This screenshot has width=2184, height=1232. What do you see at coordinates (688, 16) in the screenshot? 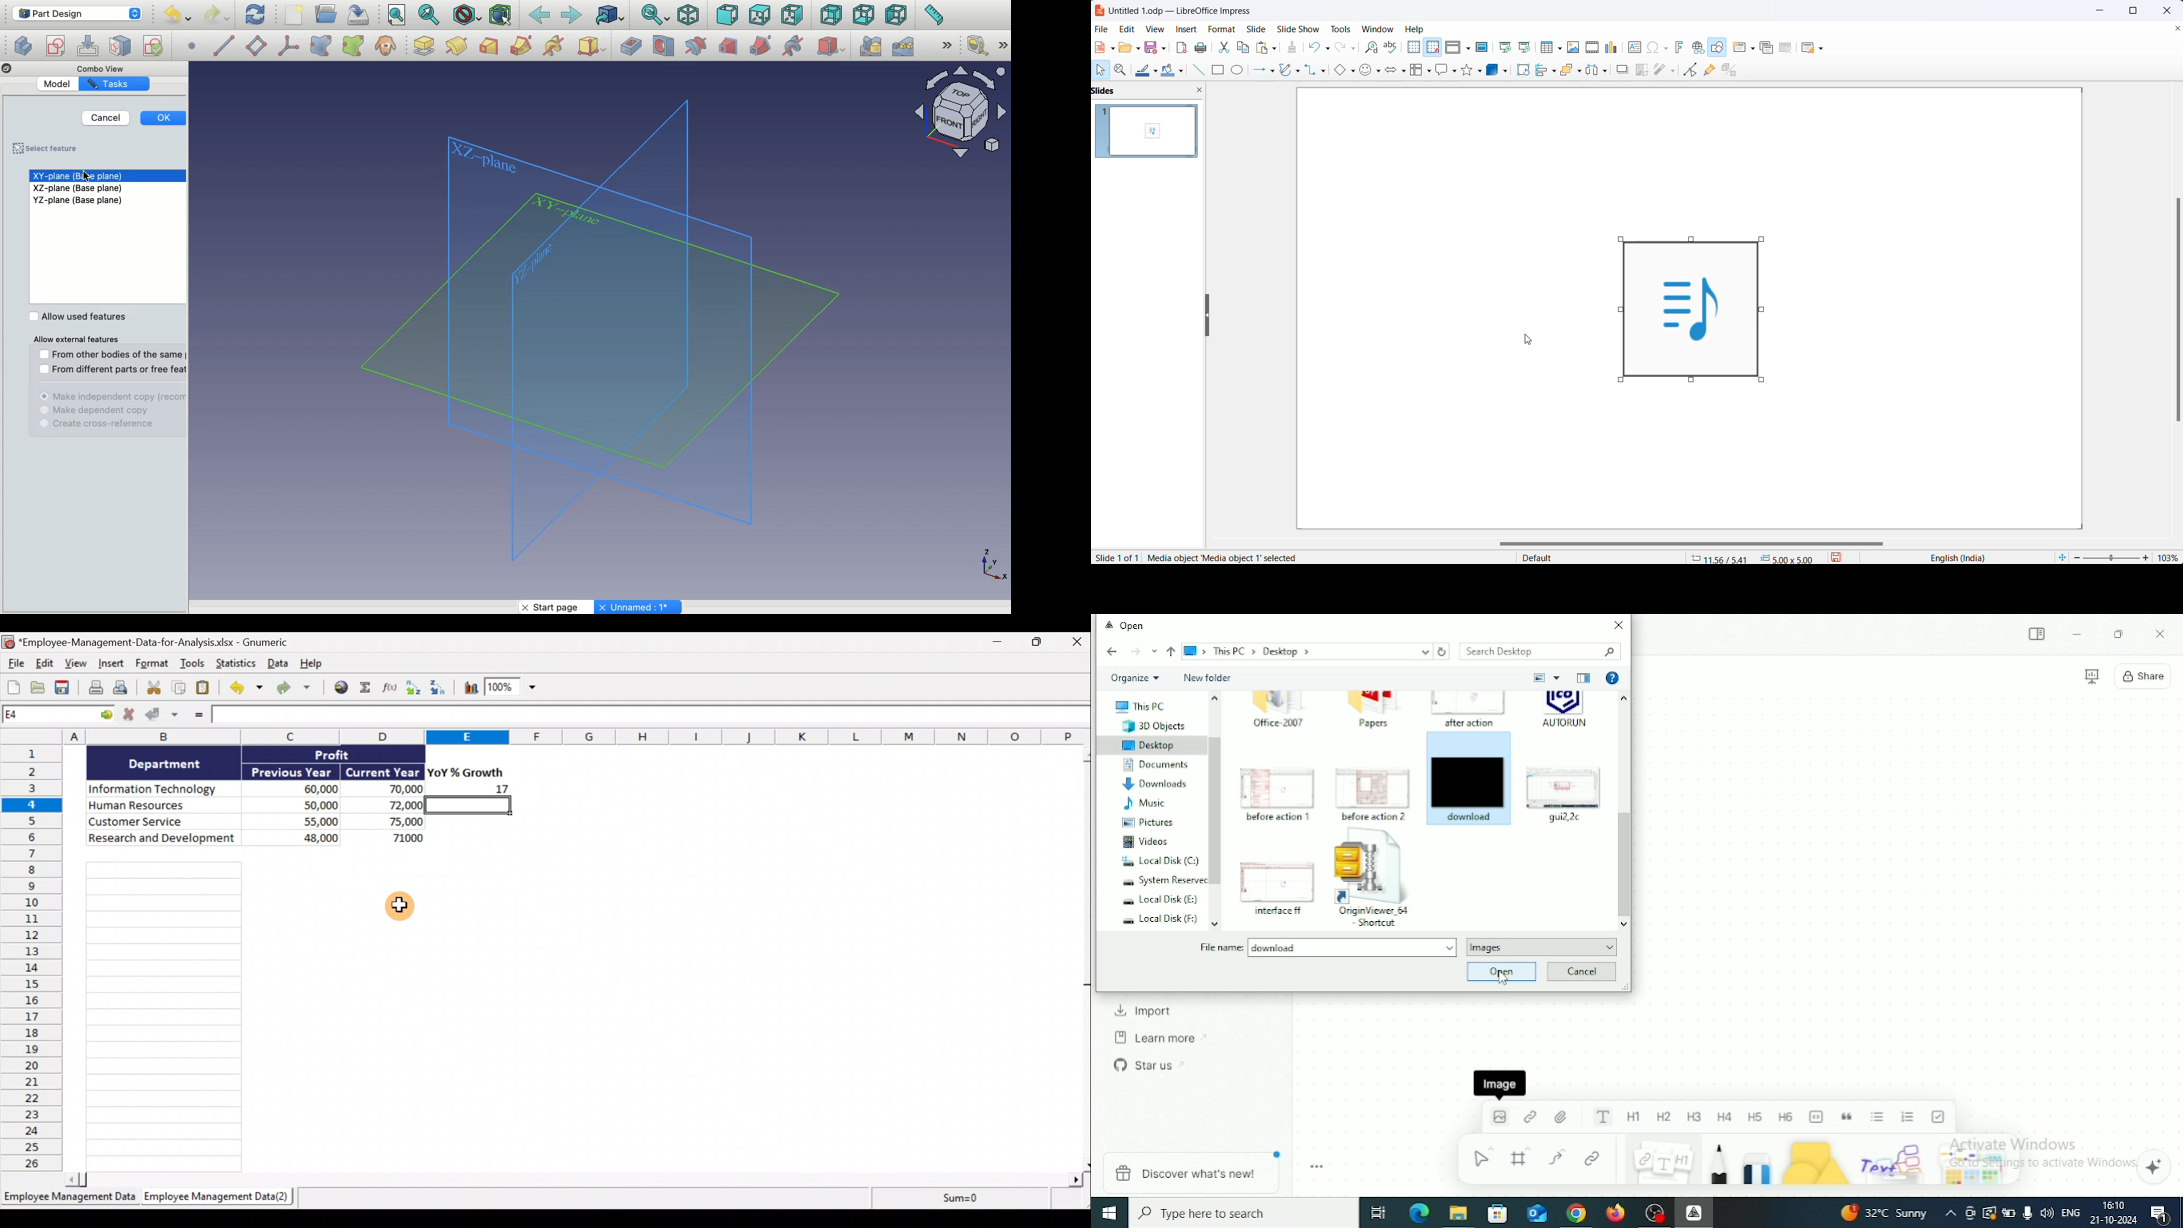
I see `Isometric` at bounding box center [688, 16].